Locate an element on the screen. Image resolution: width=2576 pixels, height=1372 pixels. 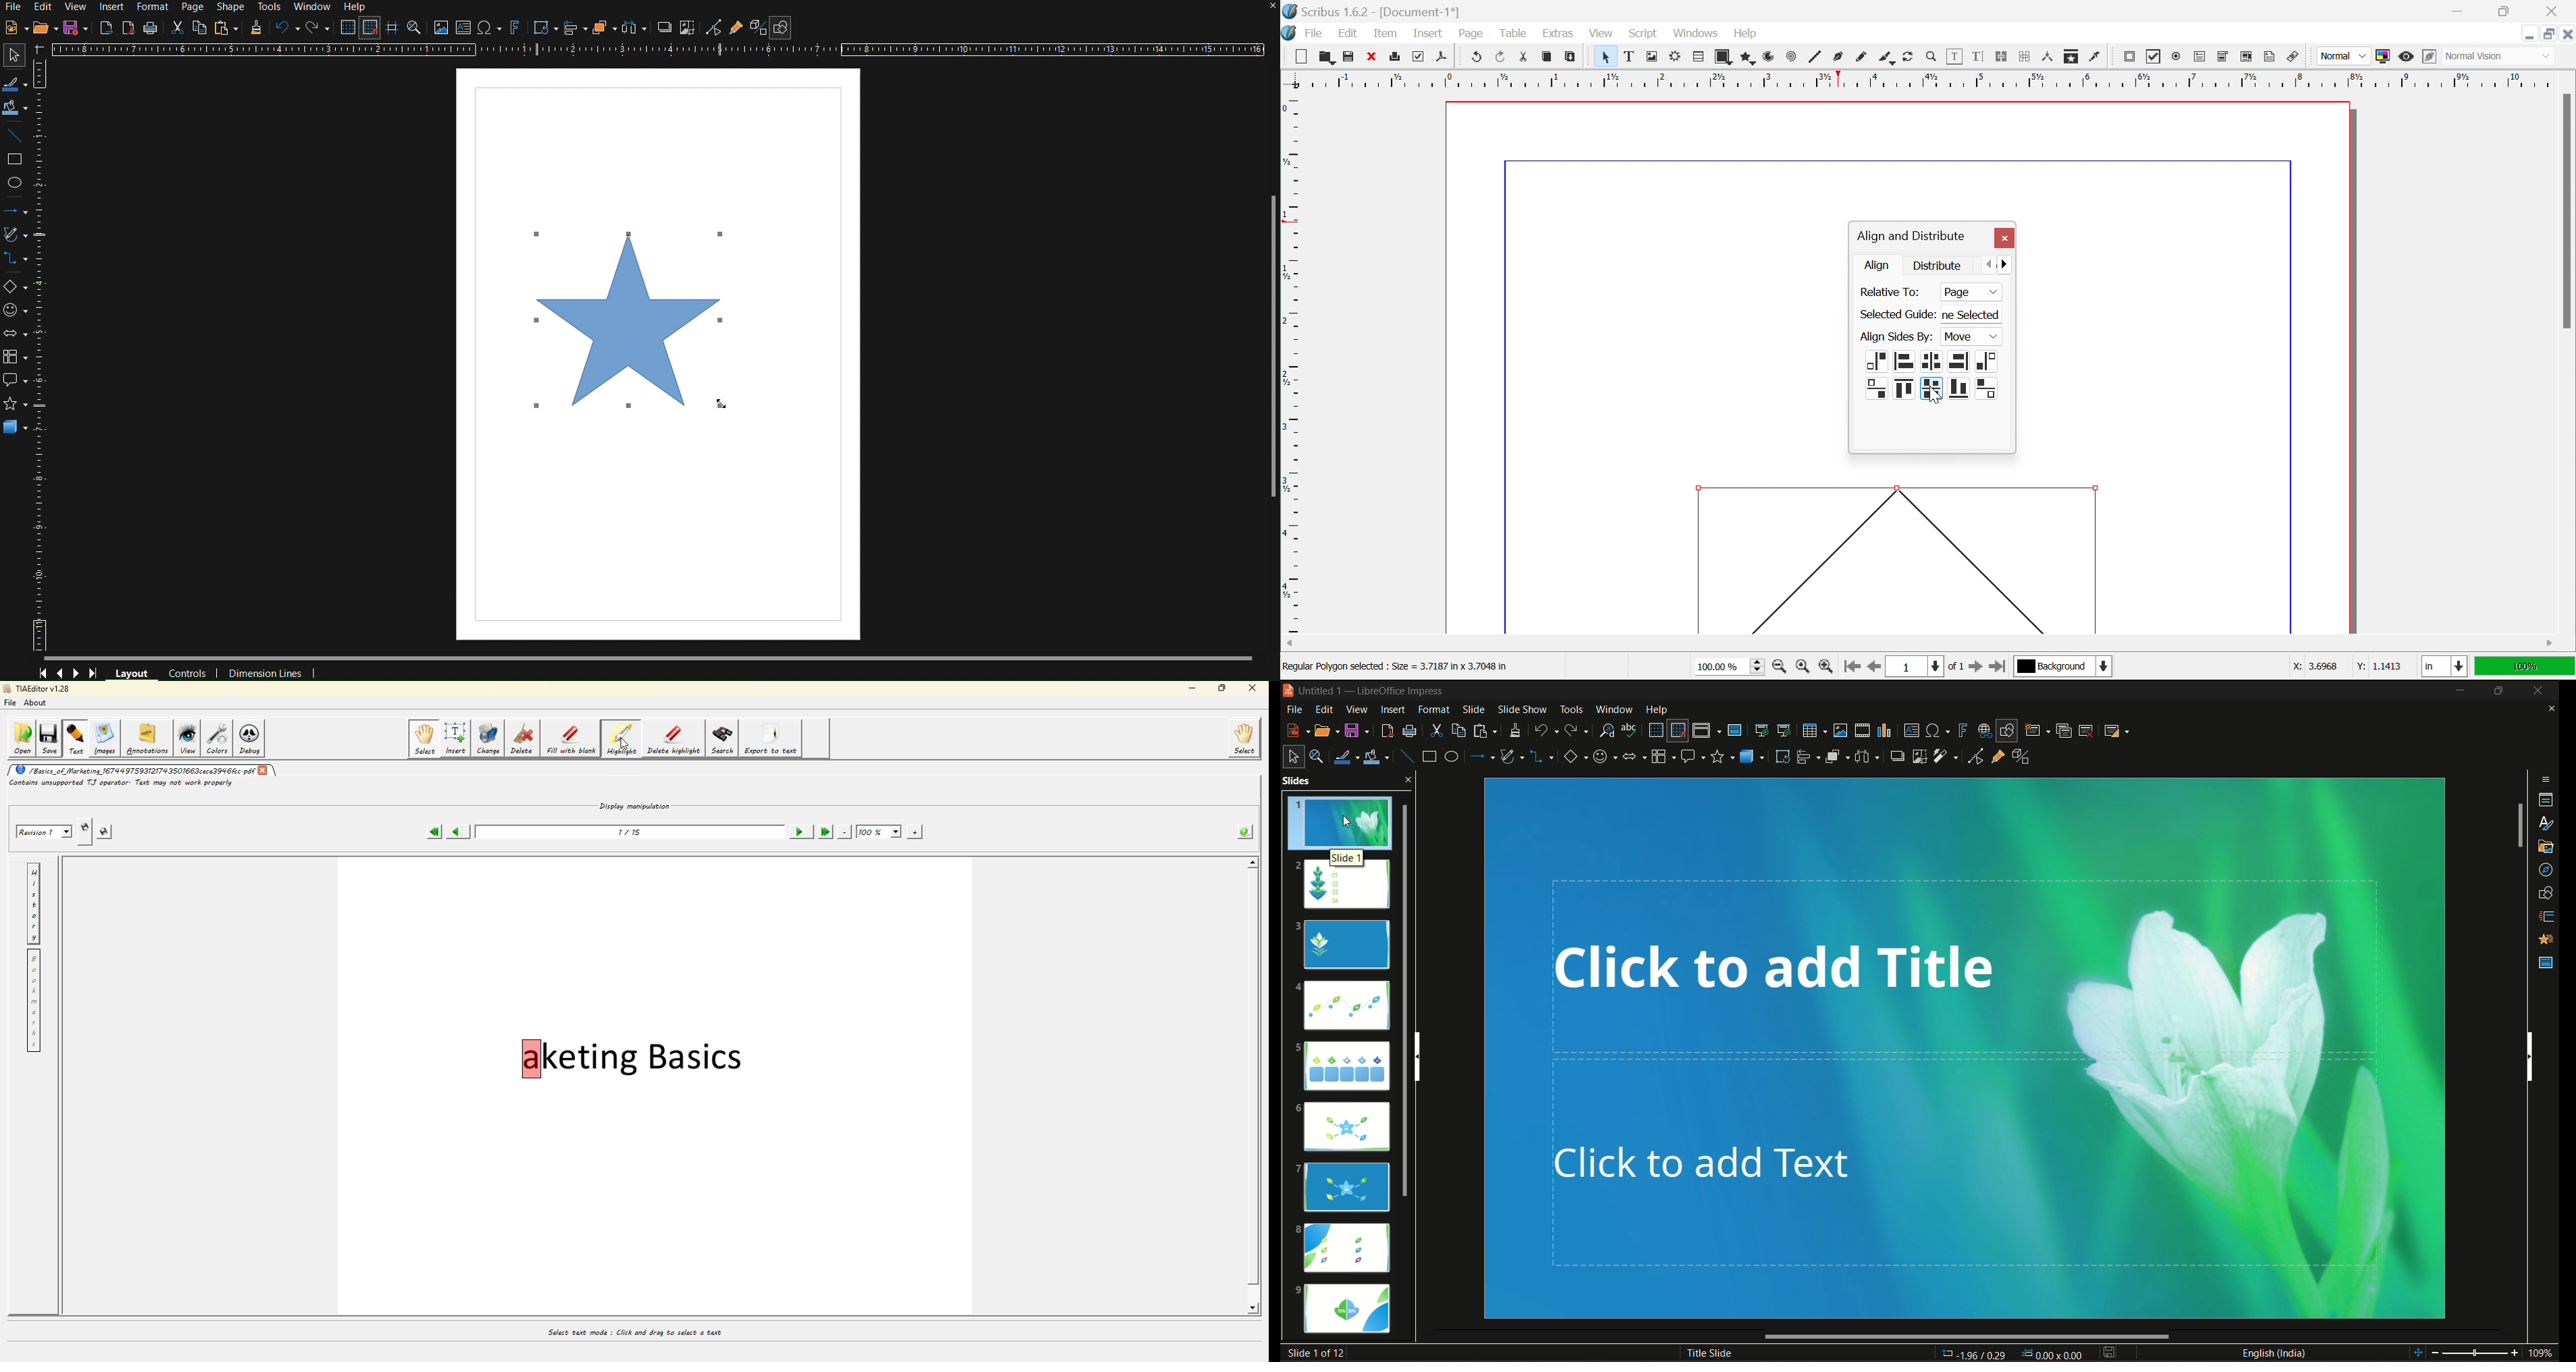
Select item is located at coordinates (1608, 57).